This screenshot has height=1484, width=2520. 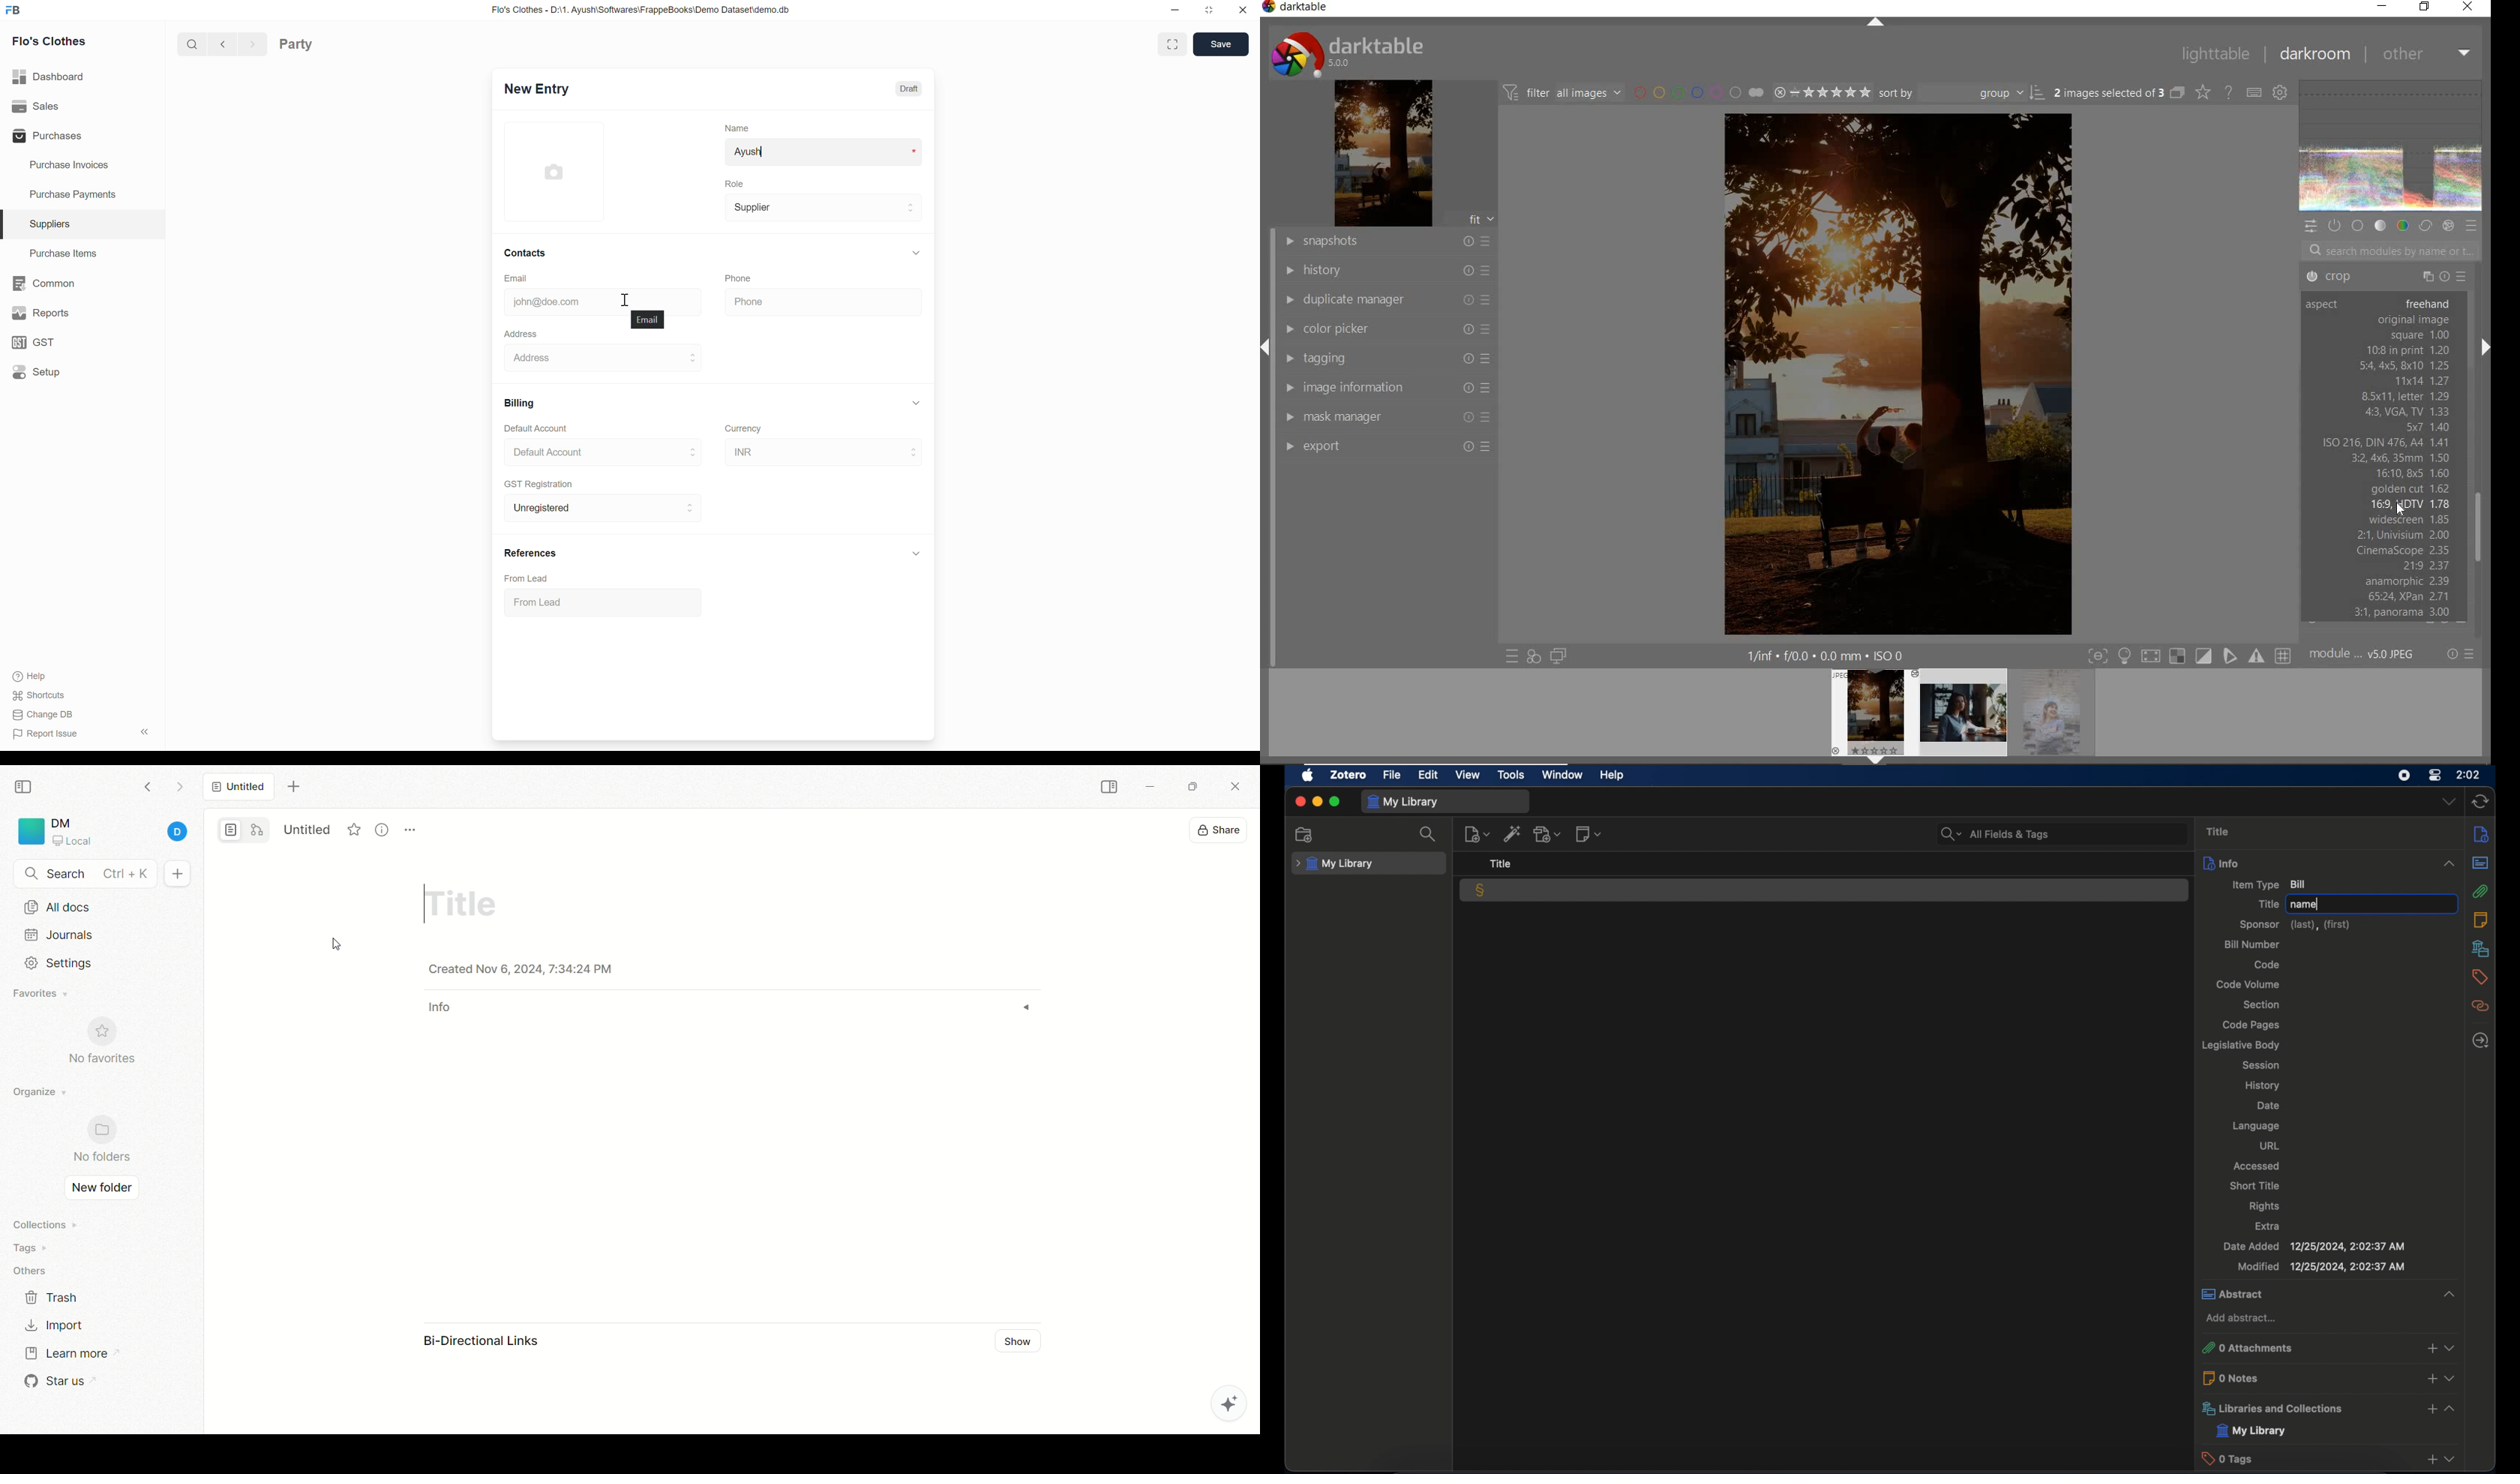 What do you see at coordinates (1319, 802) in the screenshot?
I see `minimize` at bounding box center [1319, 802].